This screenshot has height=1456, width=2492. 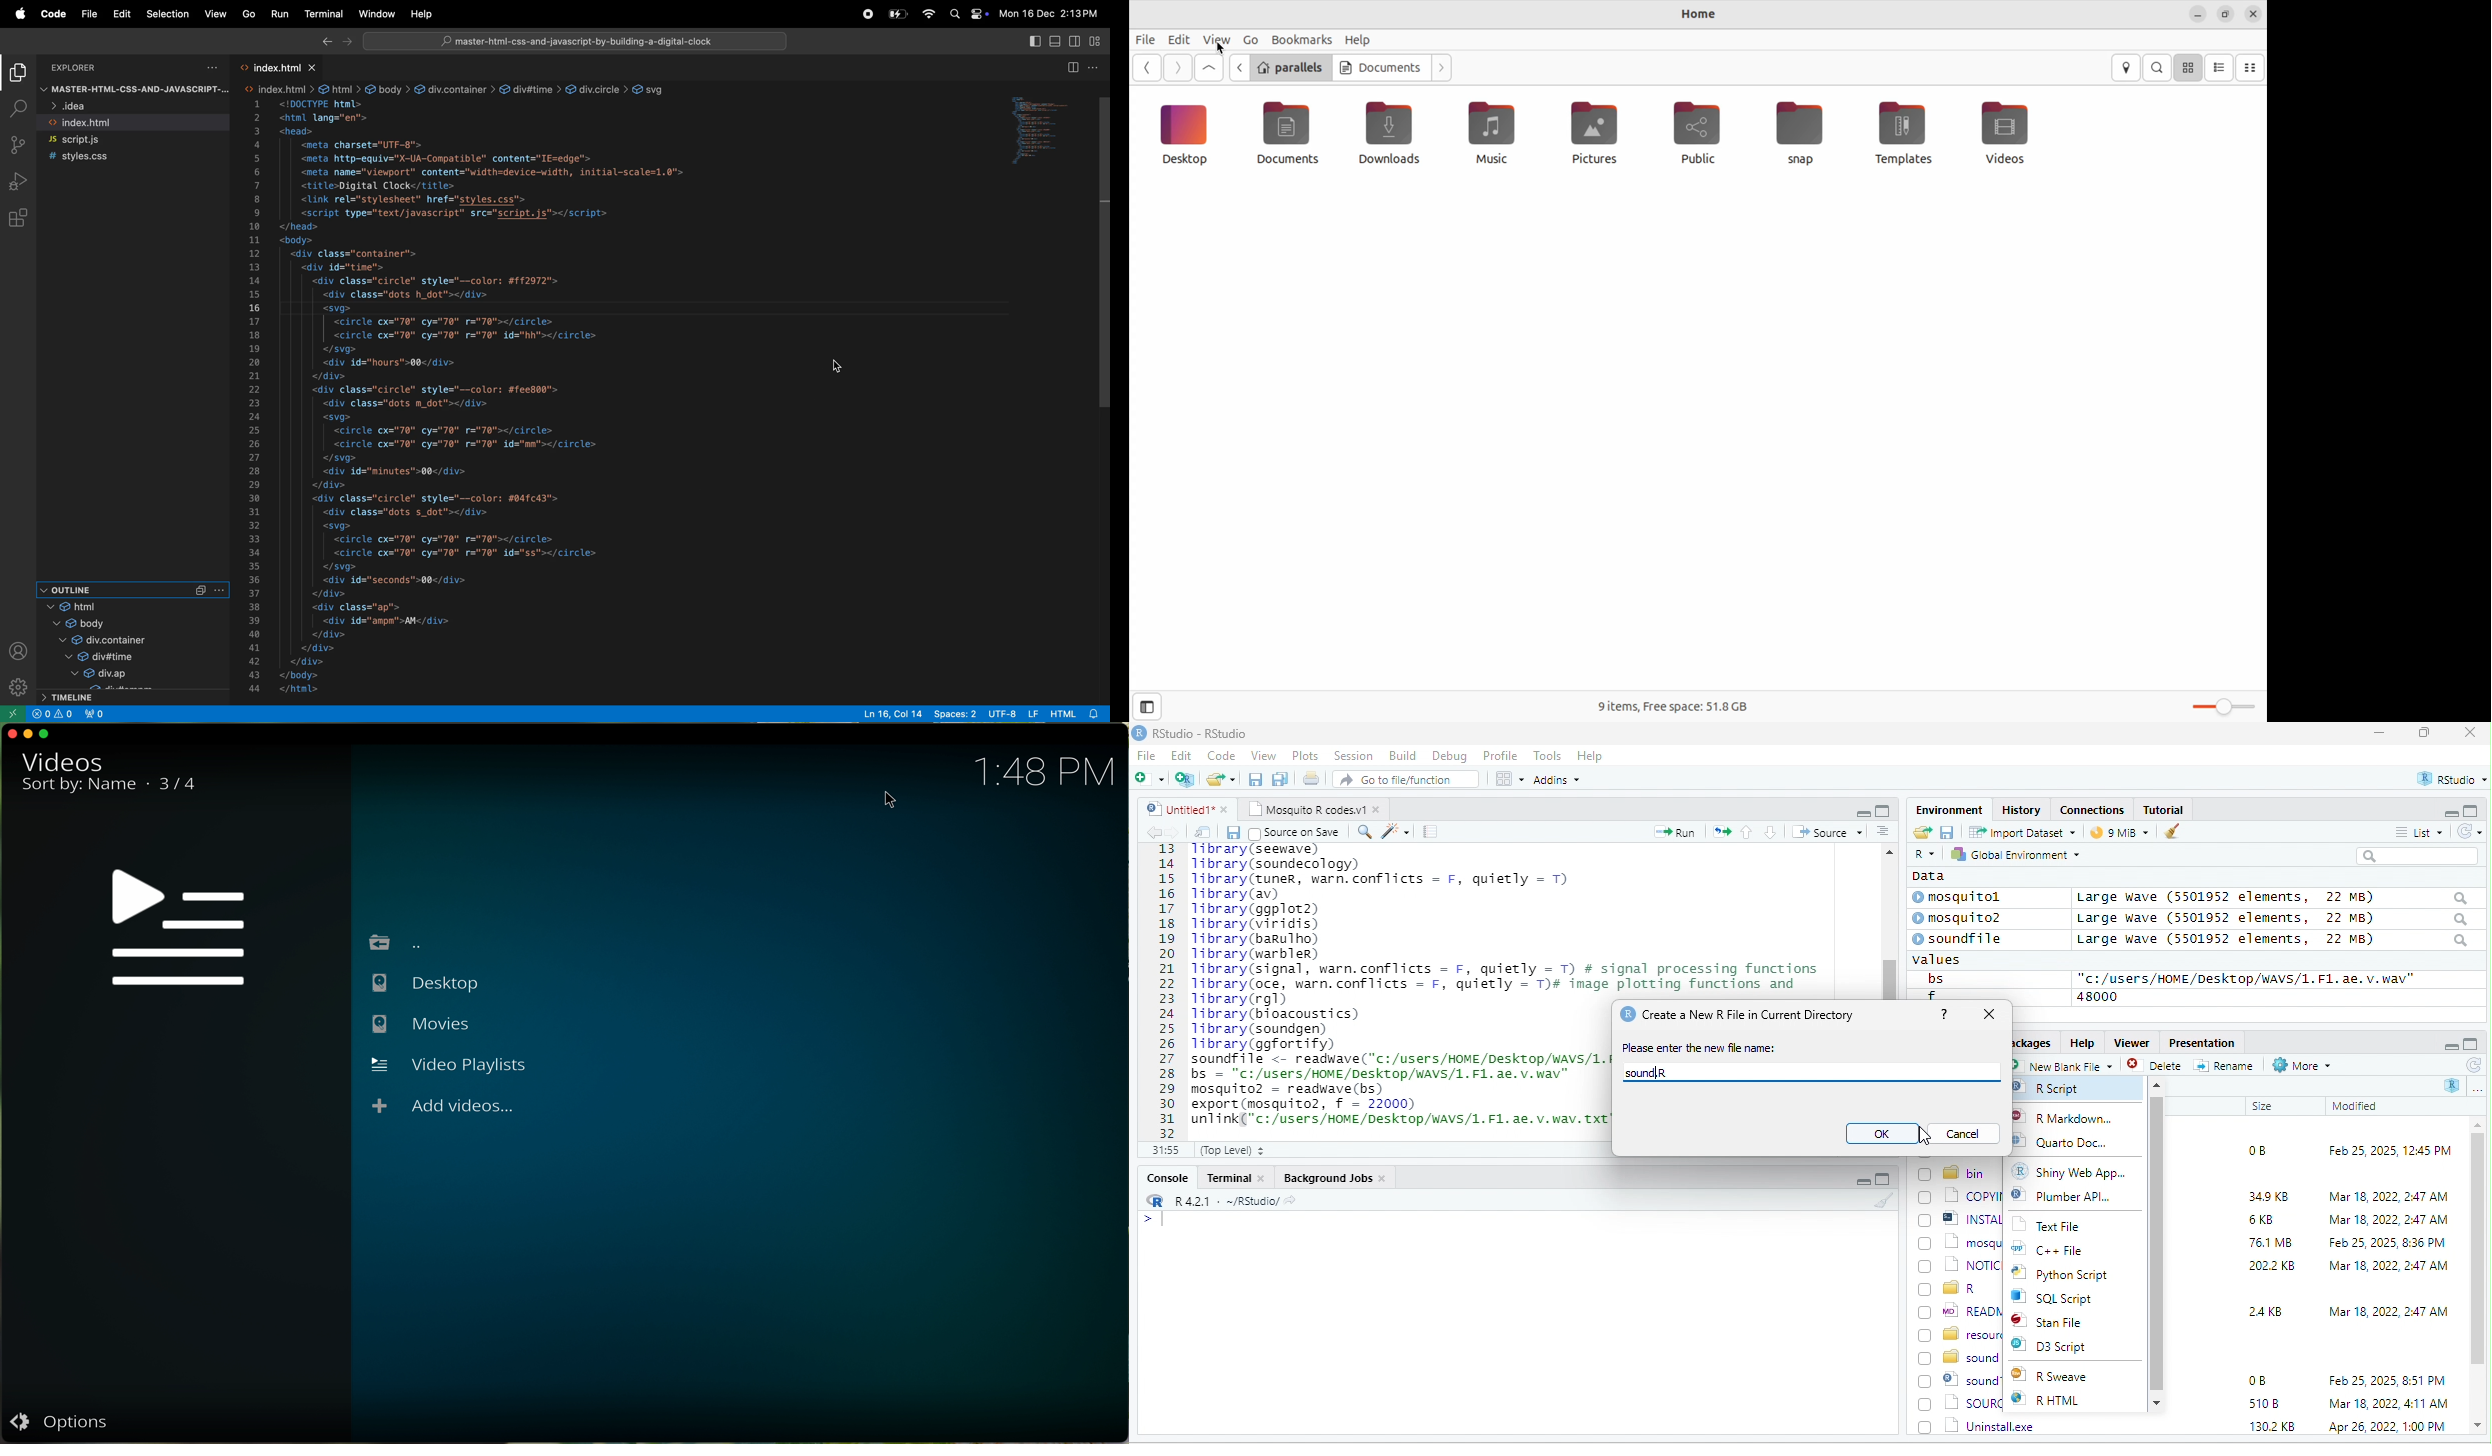 I want to click on bs, so click(x=1932, y=978).